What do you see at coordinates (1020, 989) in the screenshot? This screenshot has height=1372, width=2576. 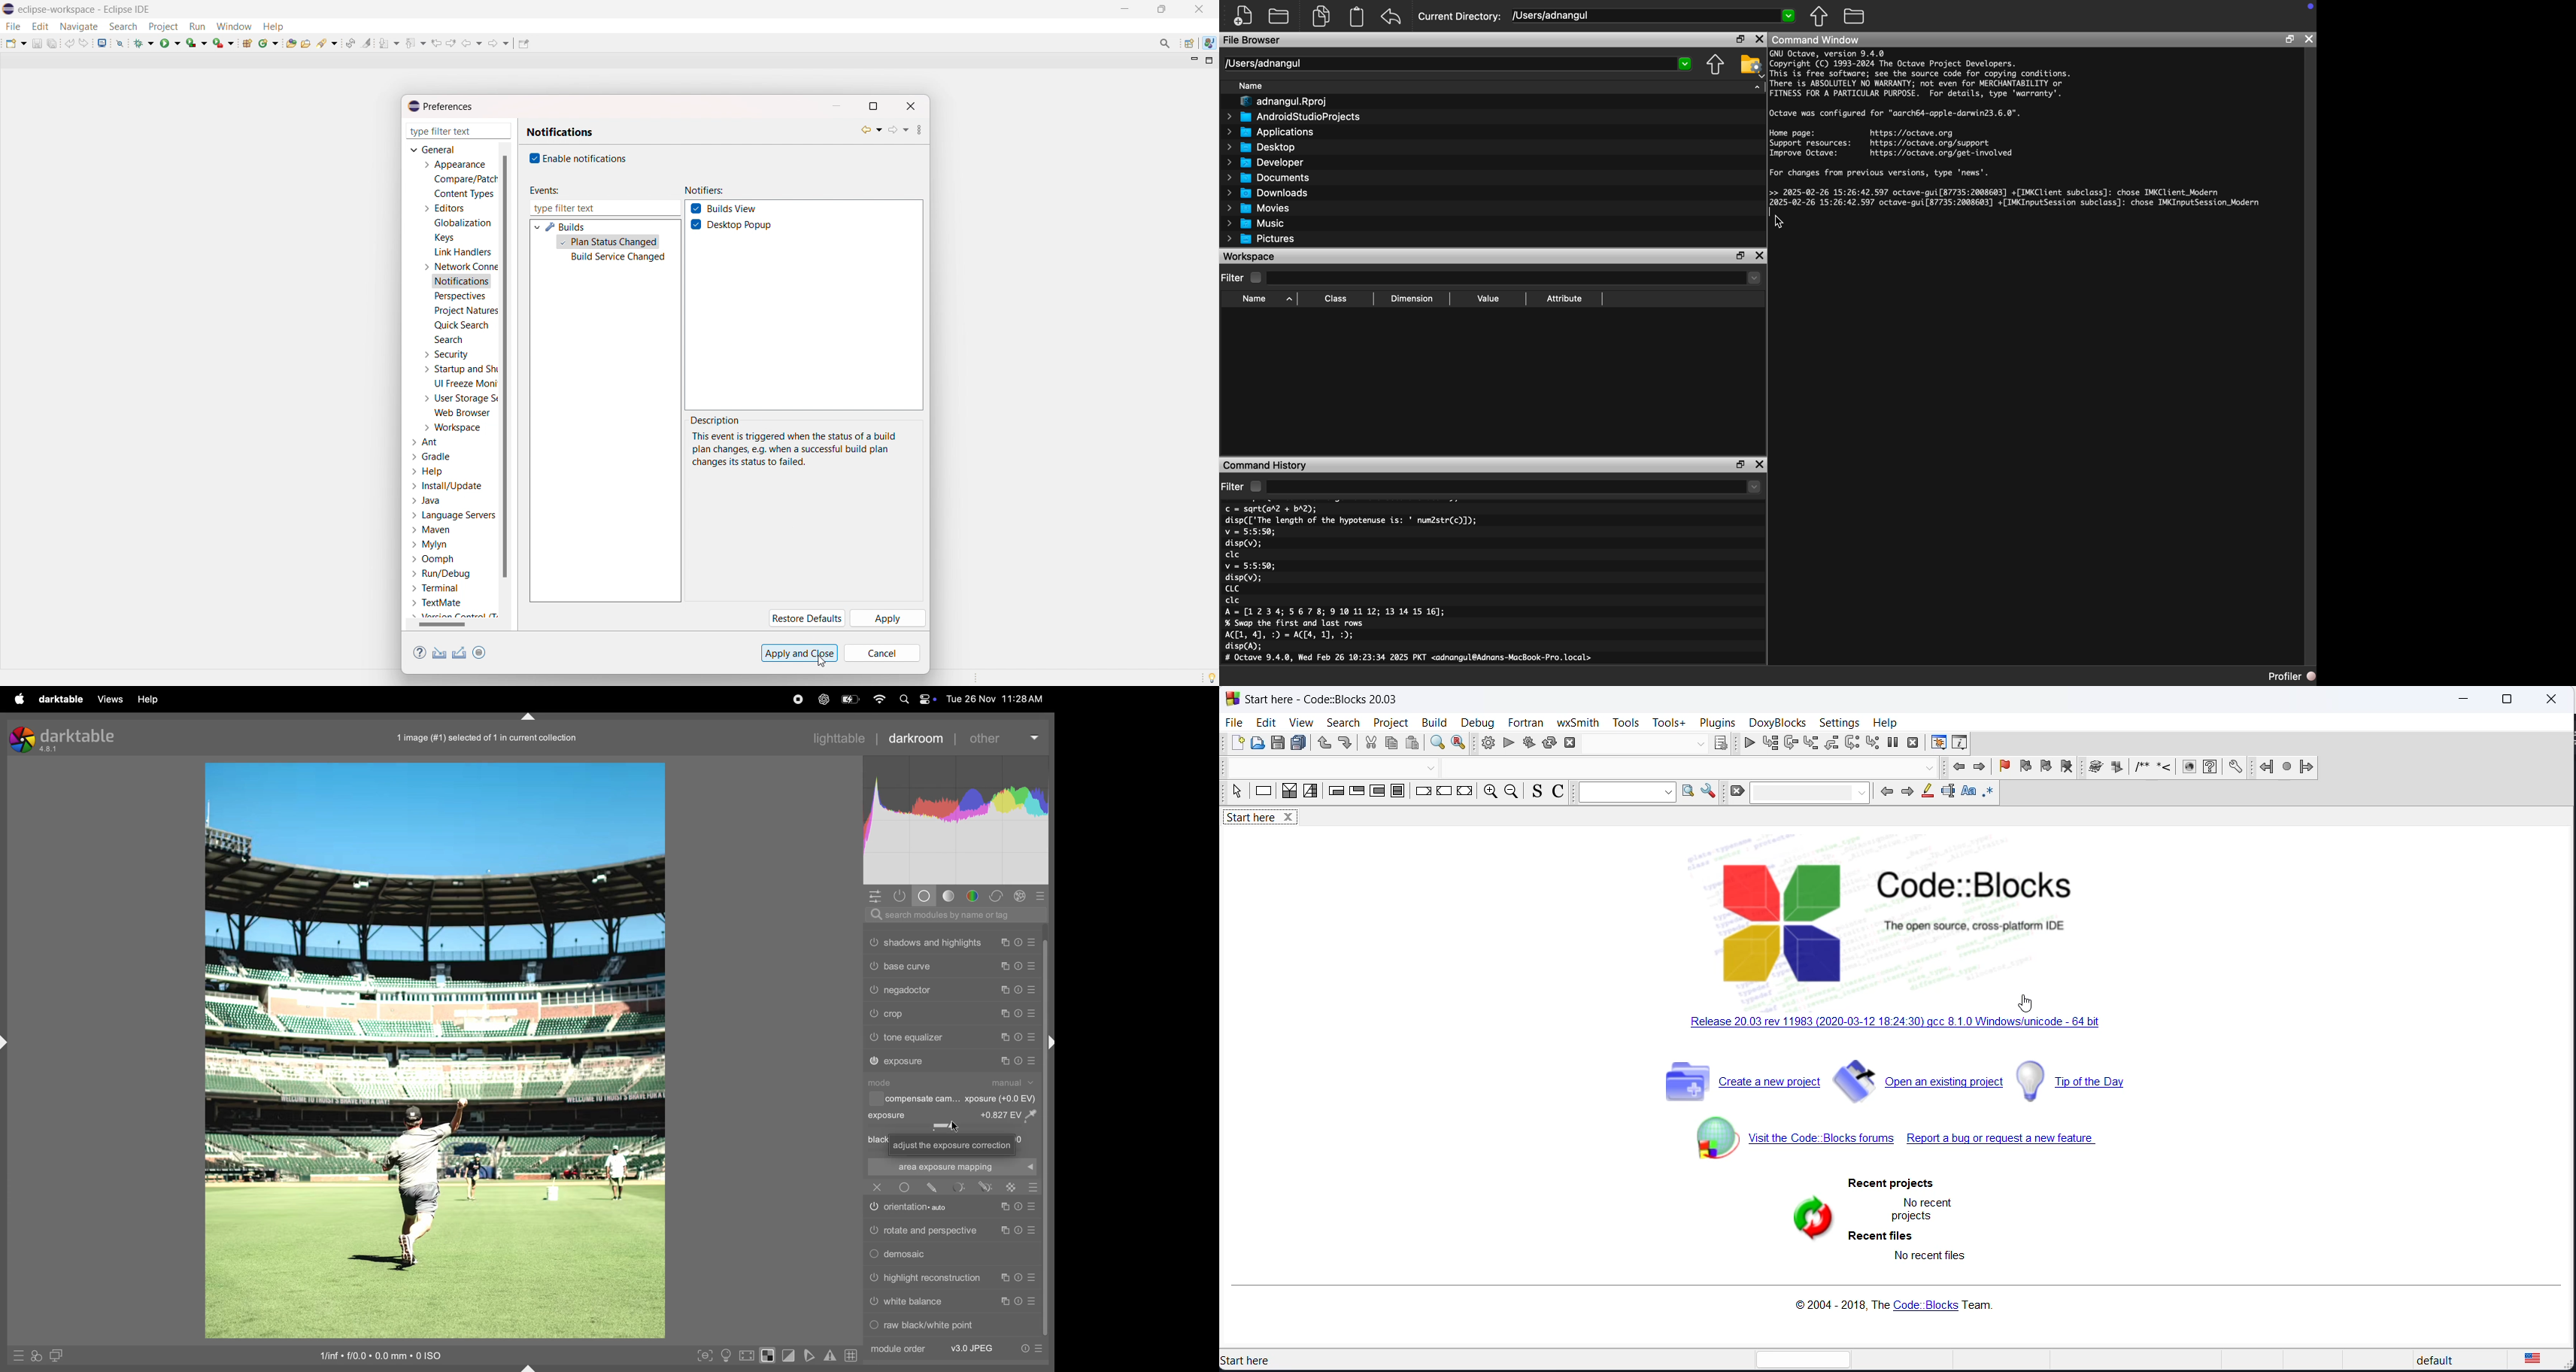 I see `reset presets` at bounding box center [1020, 989].